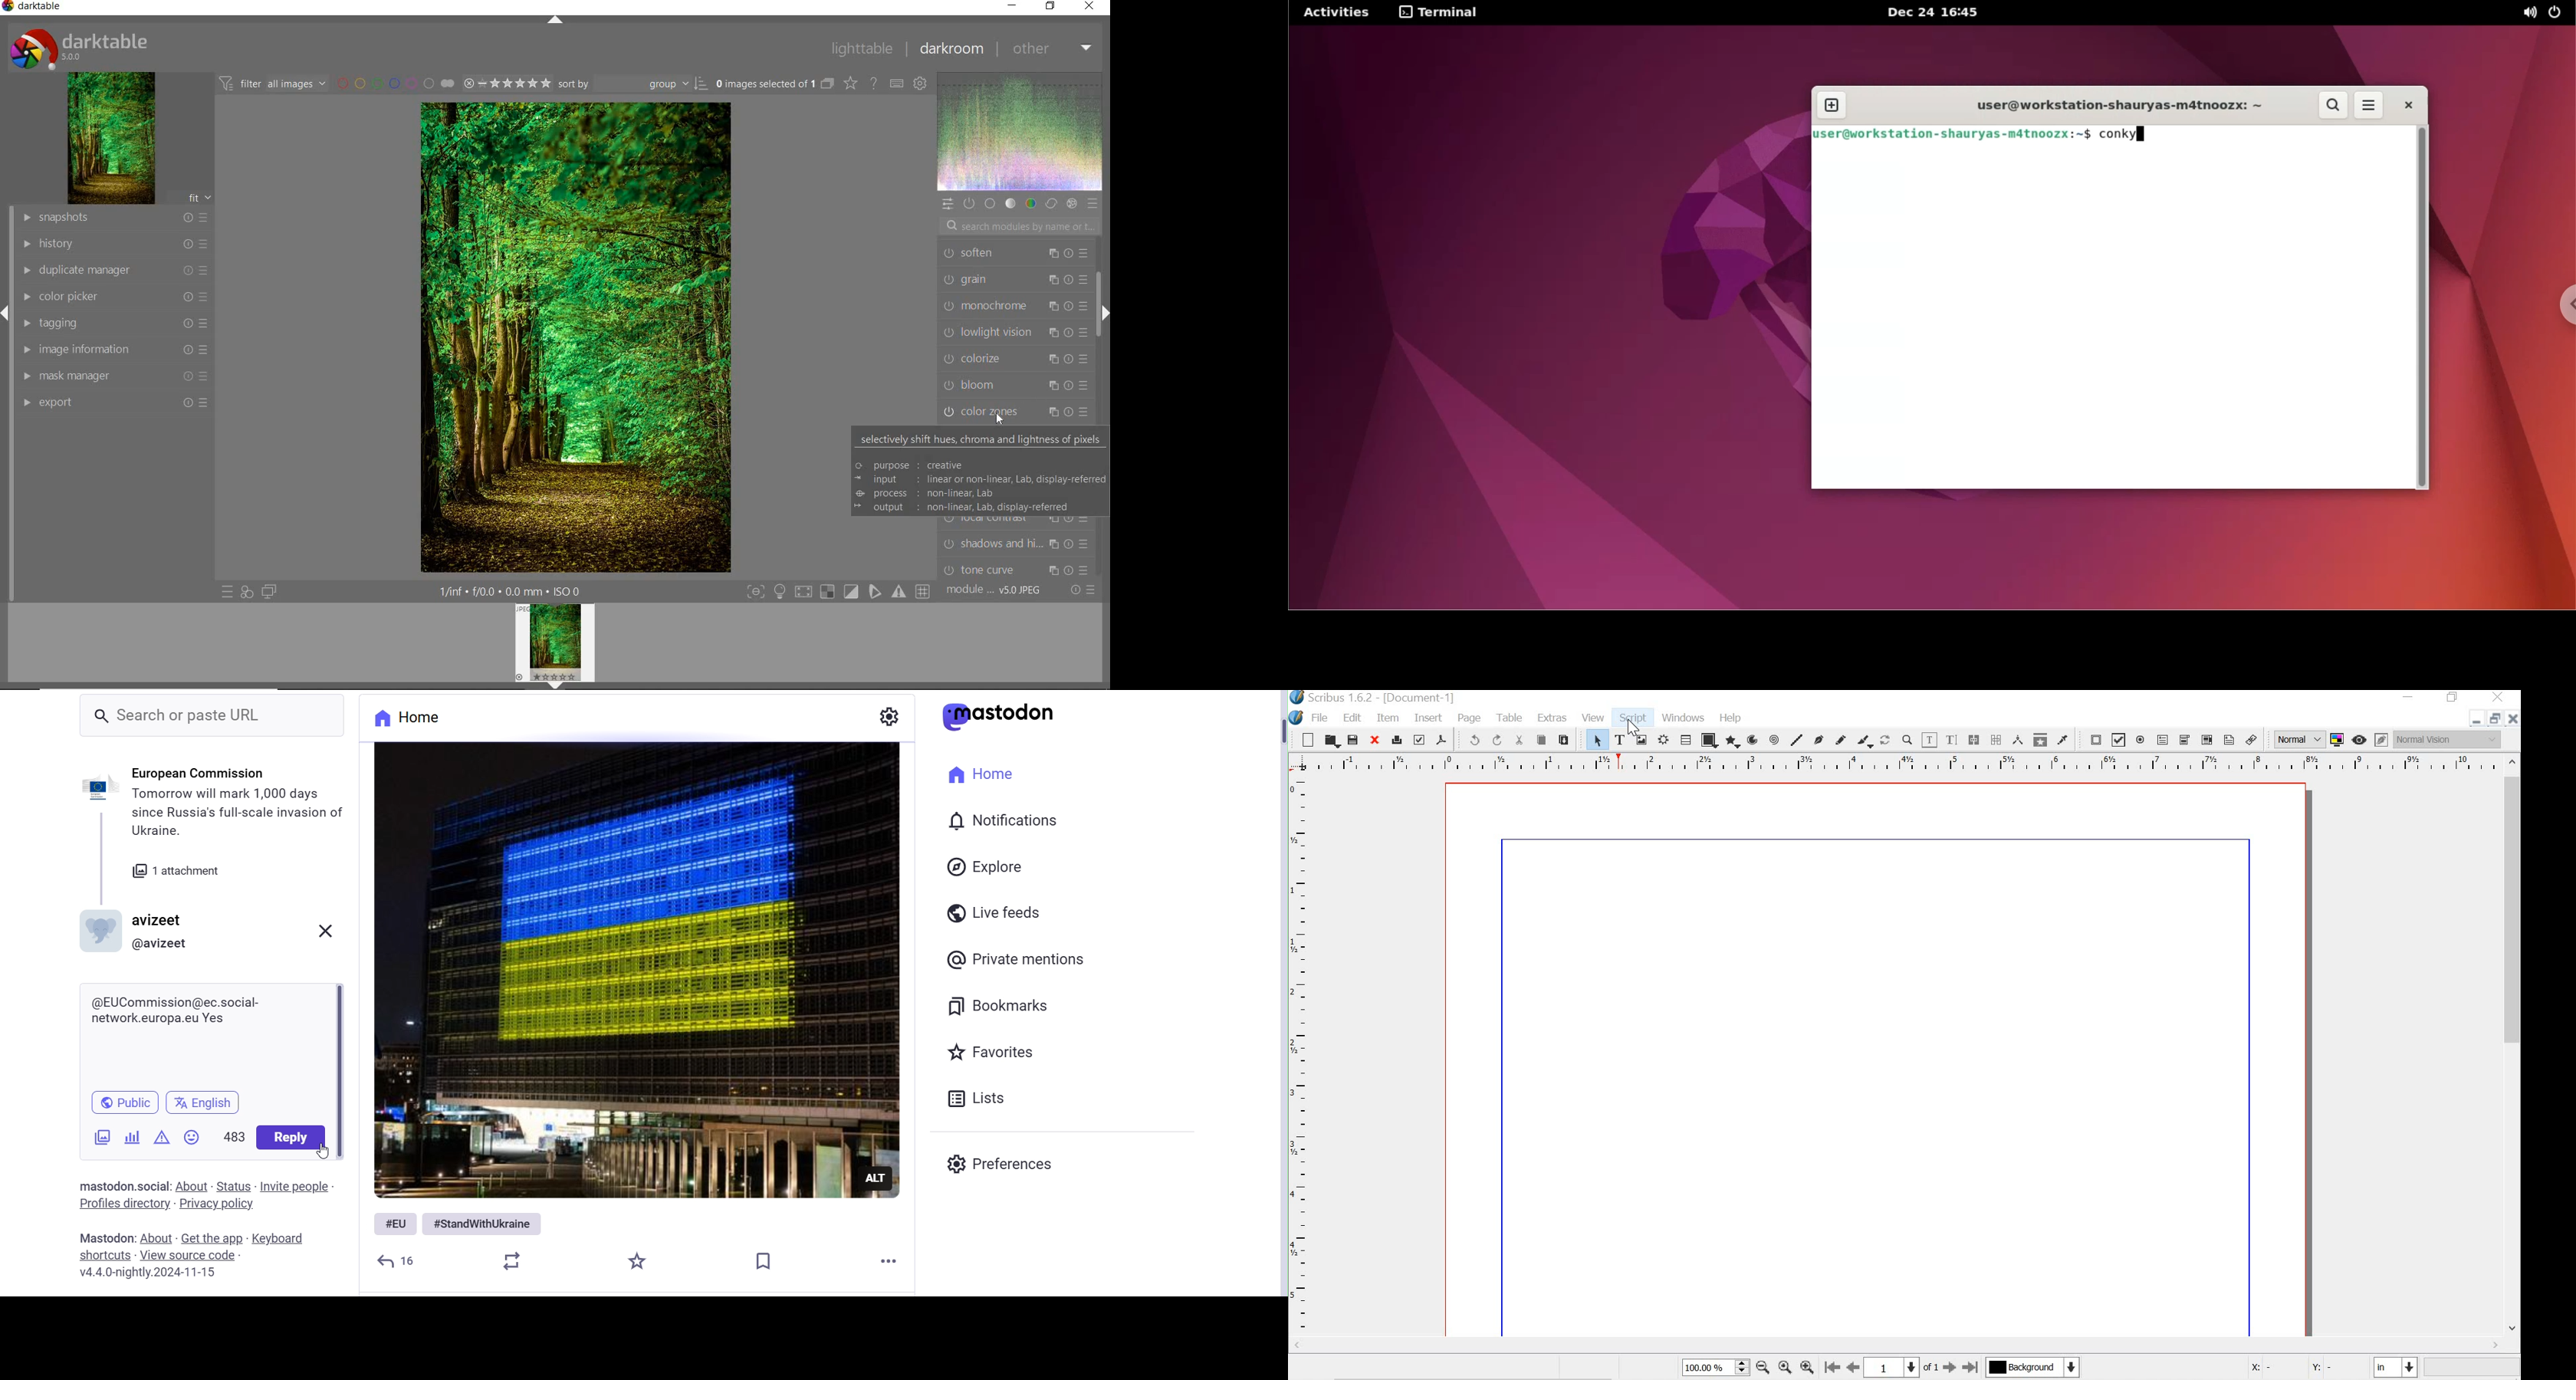 The image size is (2576, 1400). Describe the element at coordinates (1094, 7) in the screenshot. I see `CLOSE` at that location.